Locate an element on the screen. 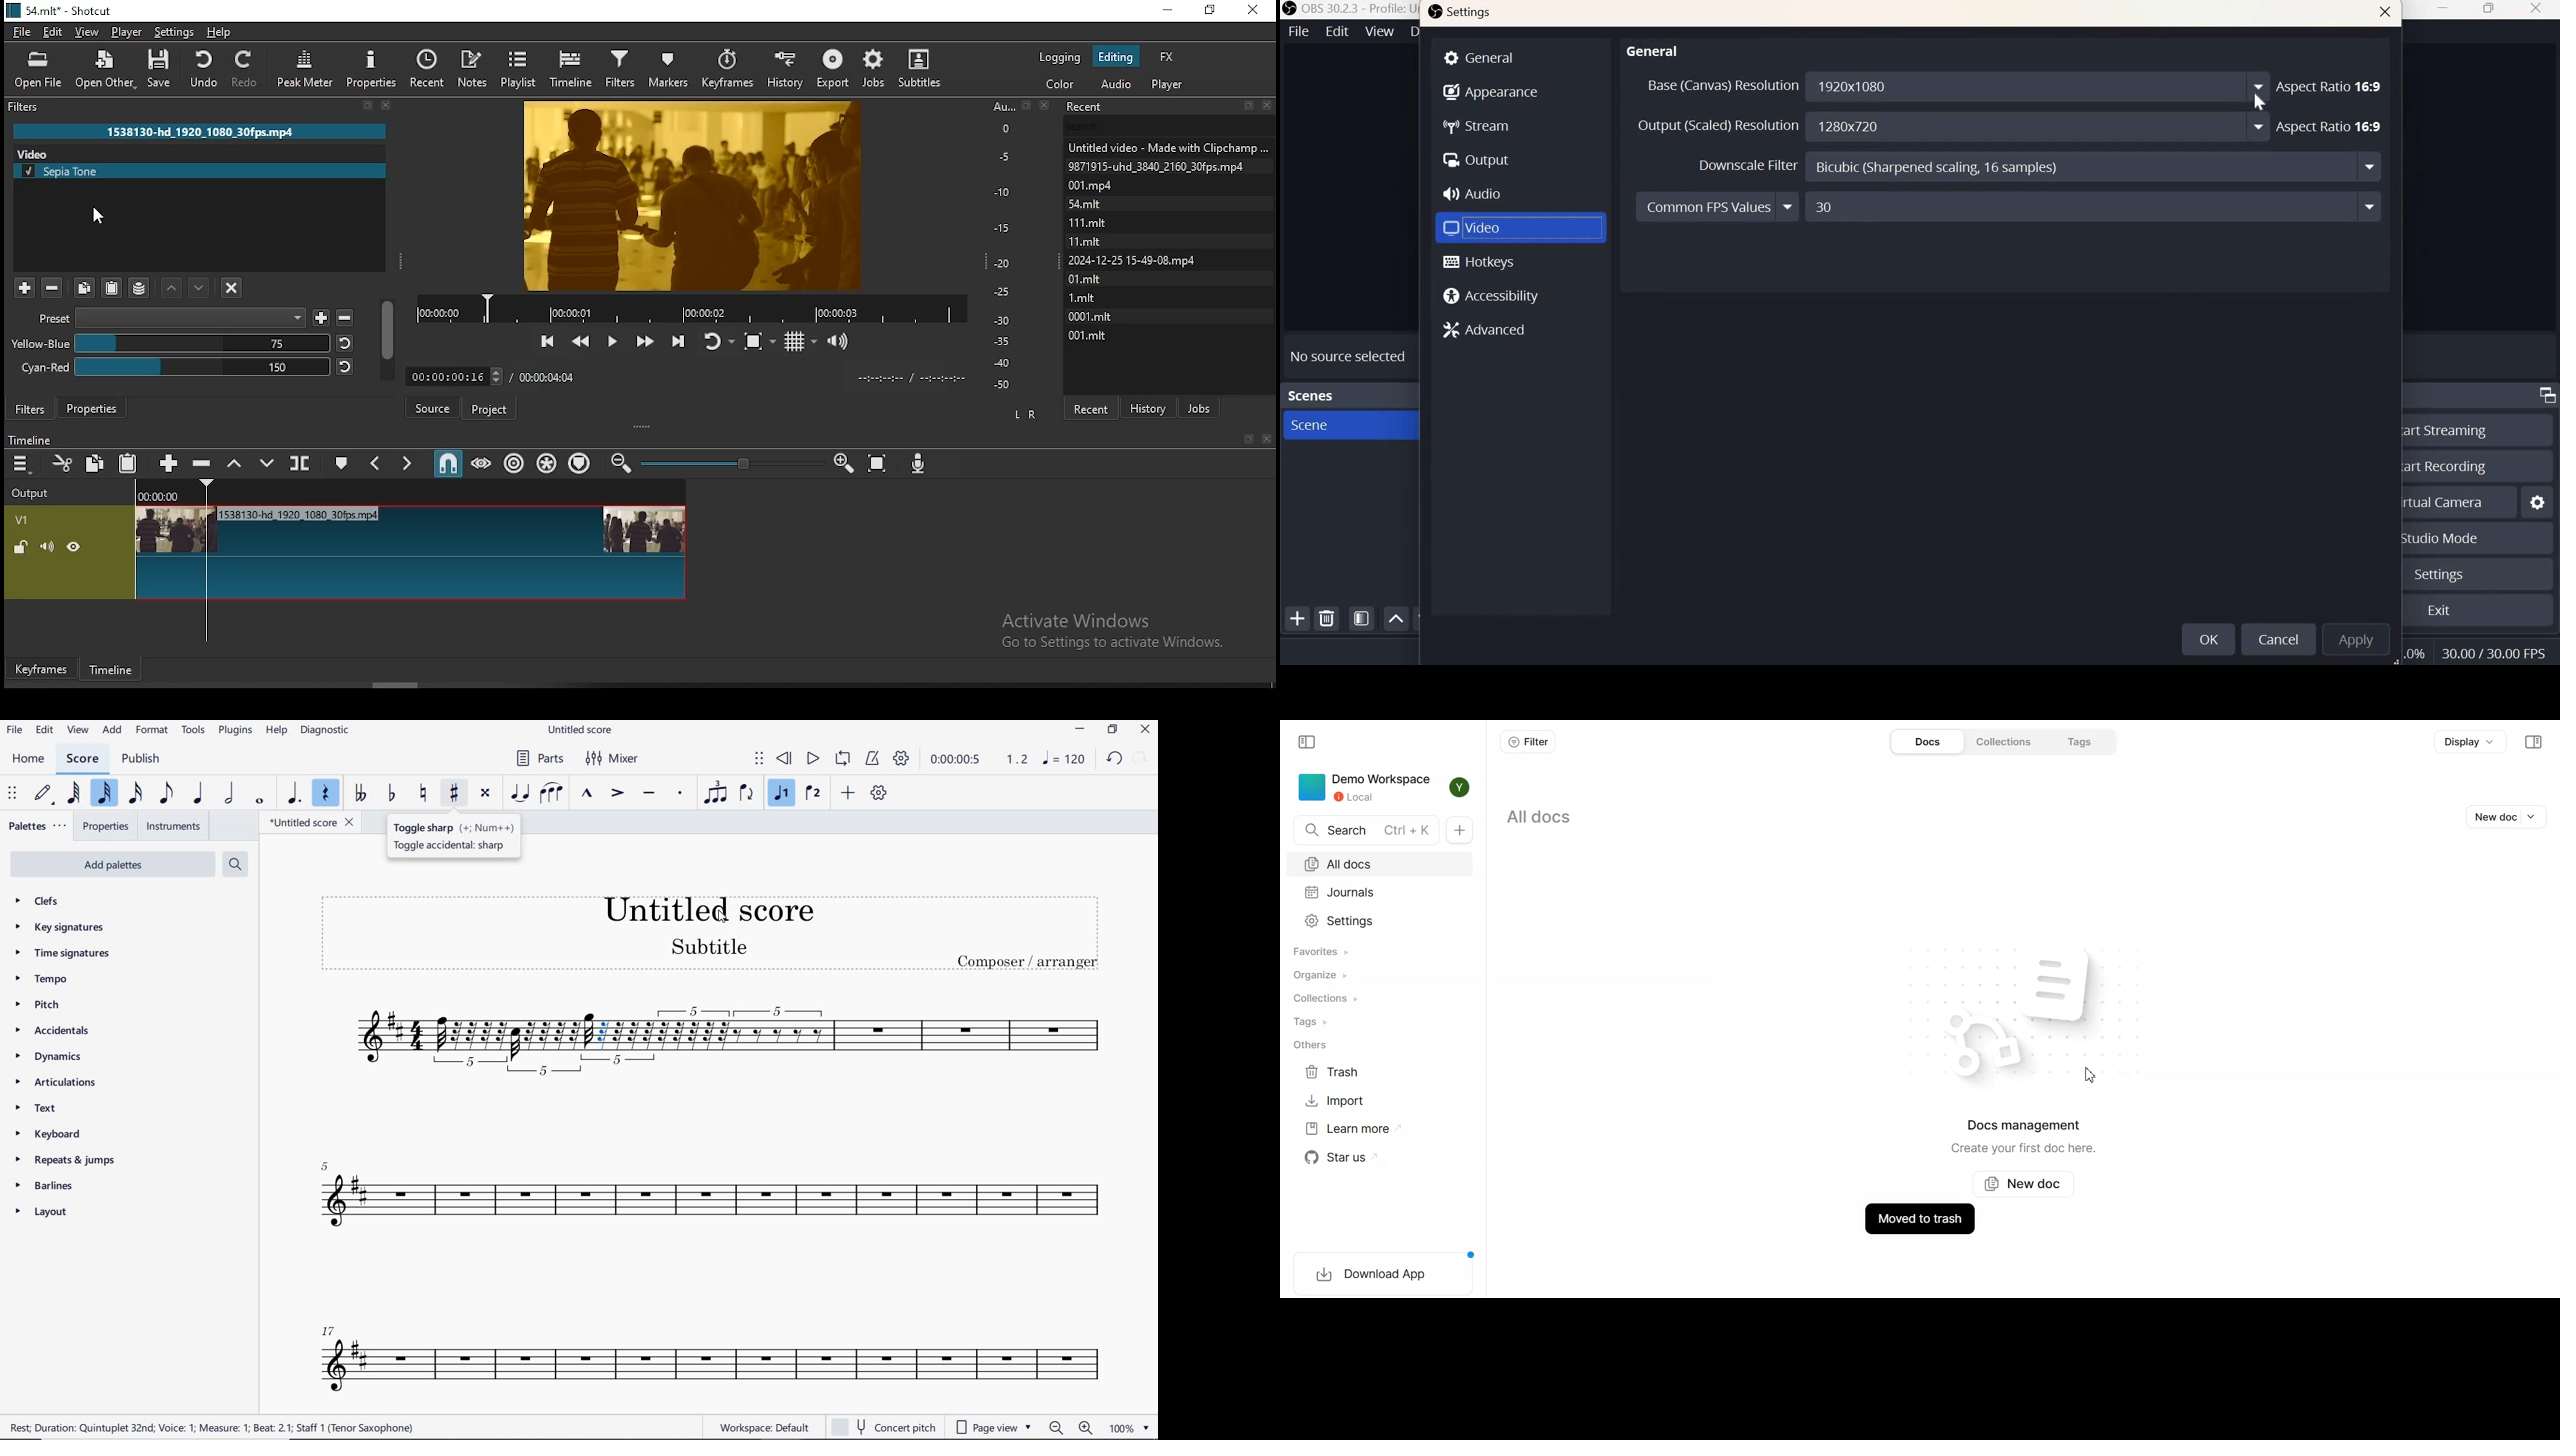 The width and height of the screenshot is (2576, 1456). ARTICULATIONS is located at coordinates (56, 1084).